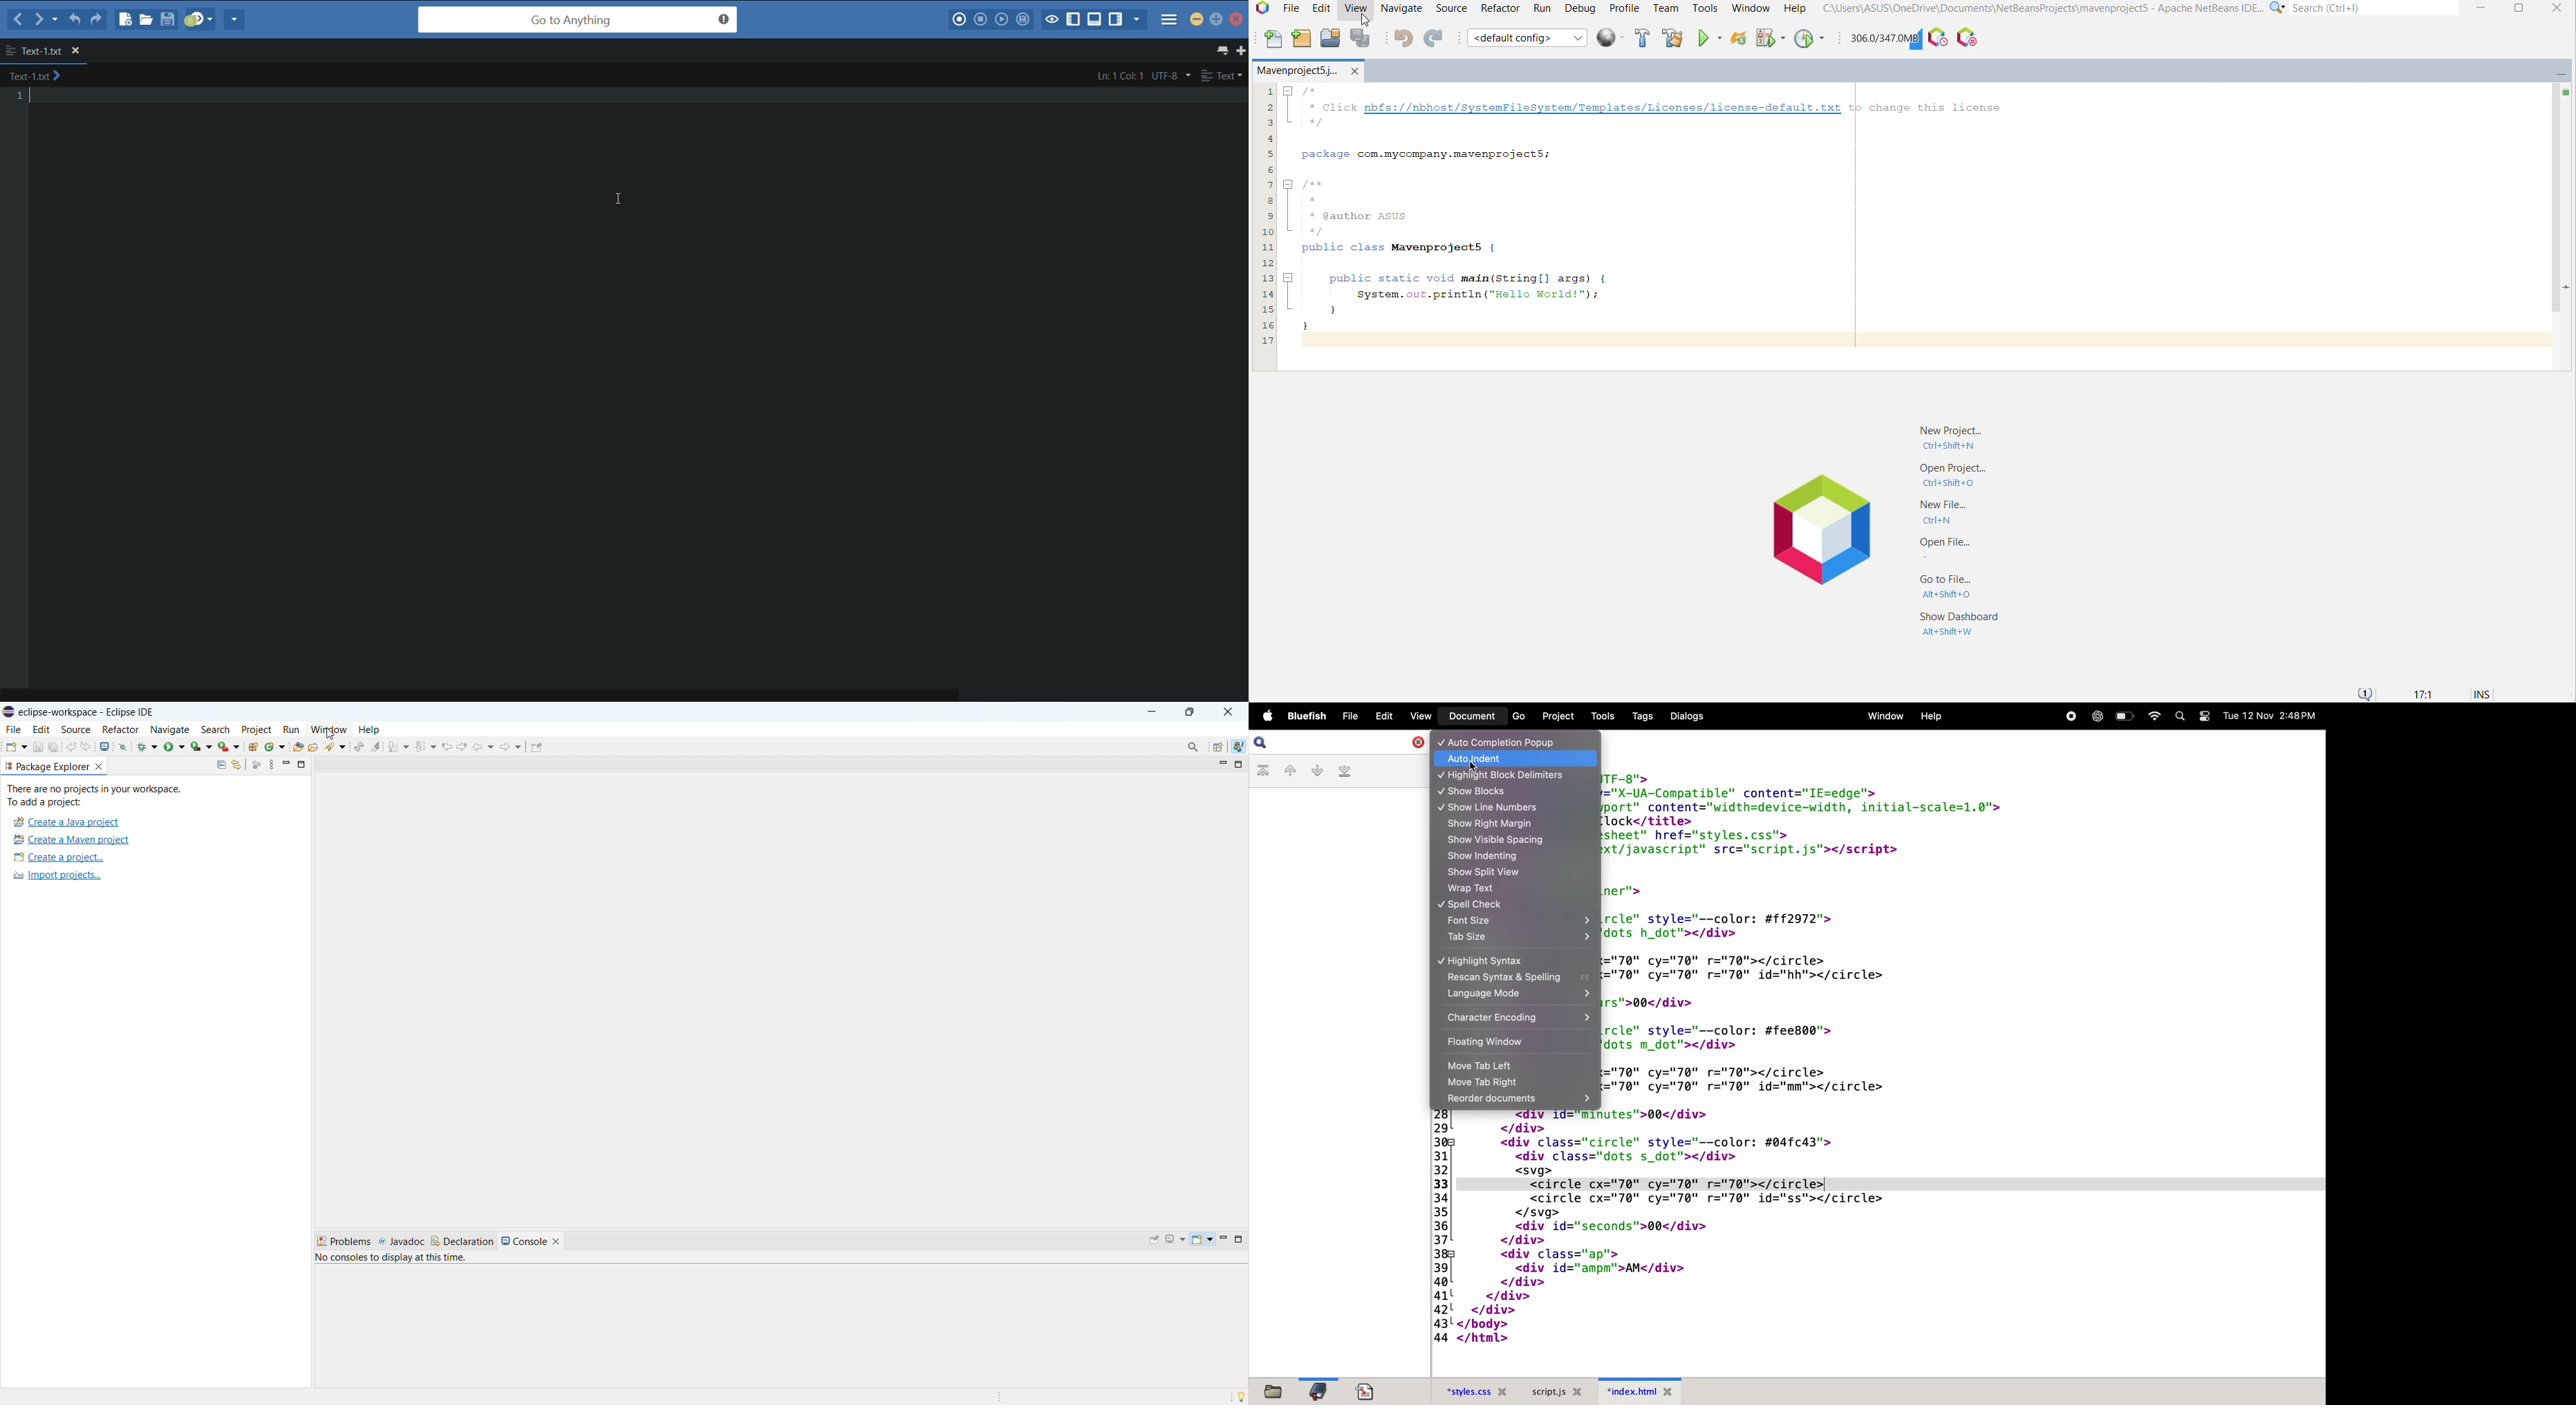  What do you see at coordinates (1469, 717) in the screenshot?
I see `document` at bounding box center [1469, 717].